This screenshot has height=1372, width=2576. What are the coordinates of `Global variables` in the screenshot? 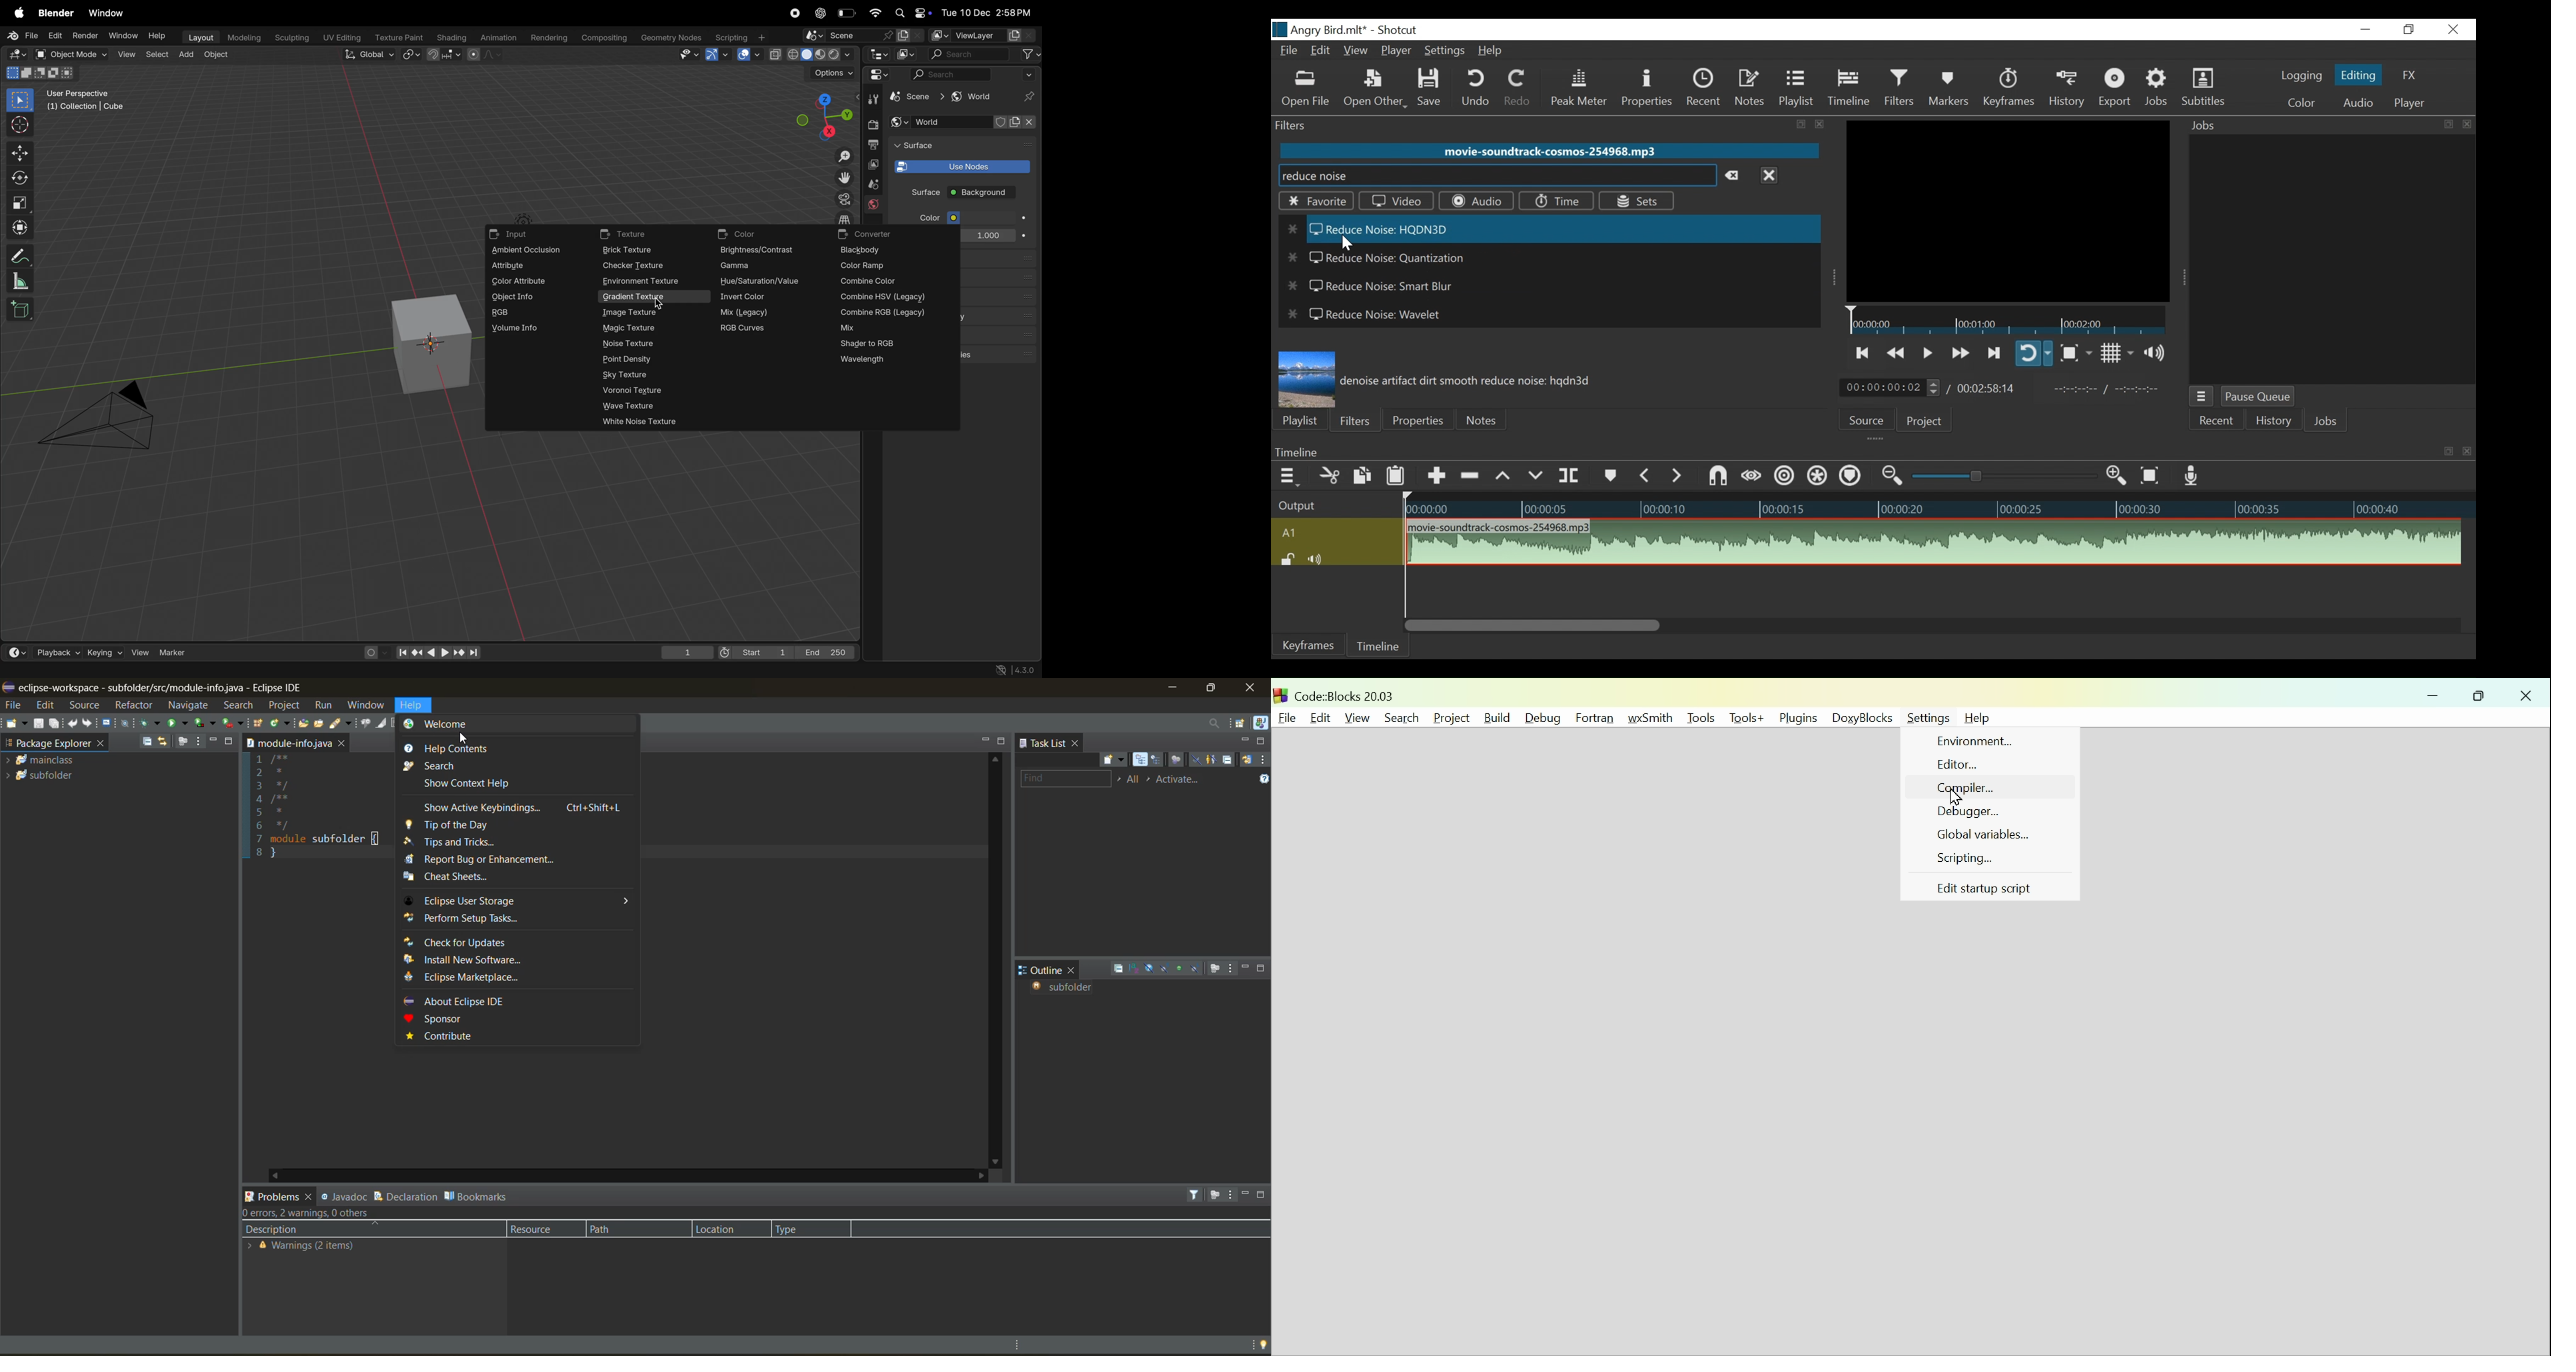 It's located at (1984, 834).